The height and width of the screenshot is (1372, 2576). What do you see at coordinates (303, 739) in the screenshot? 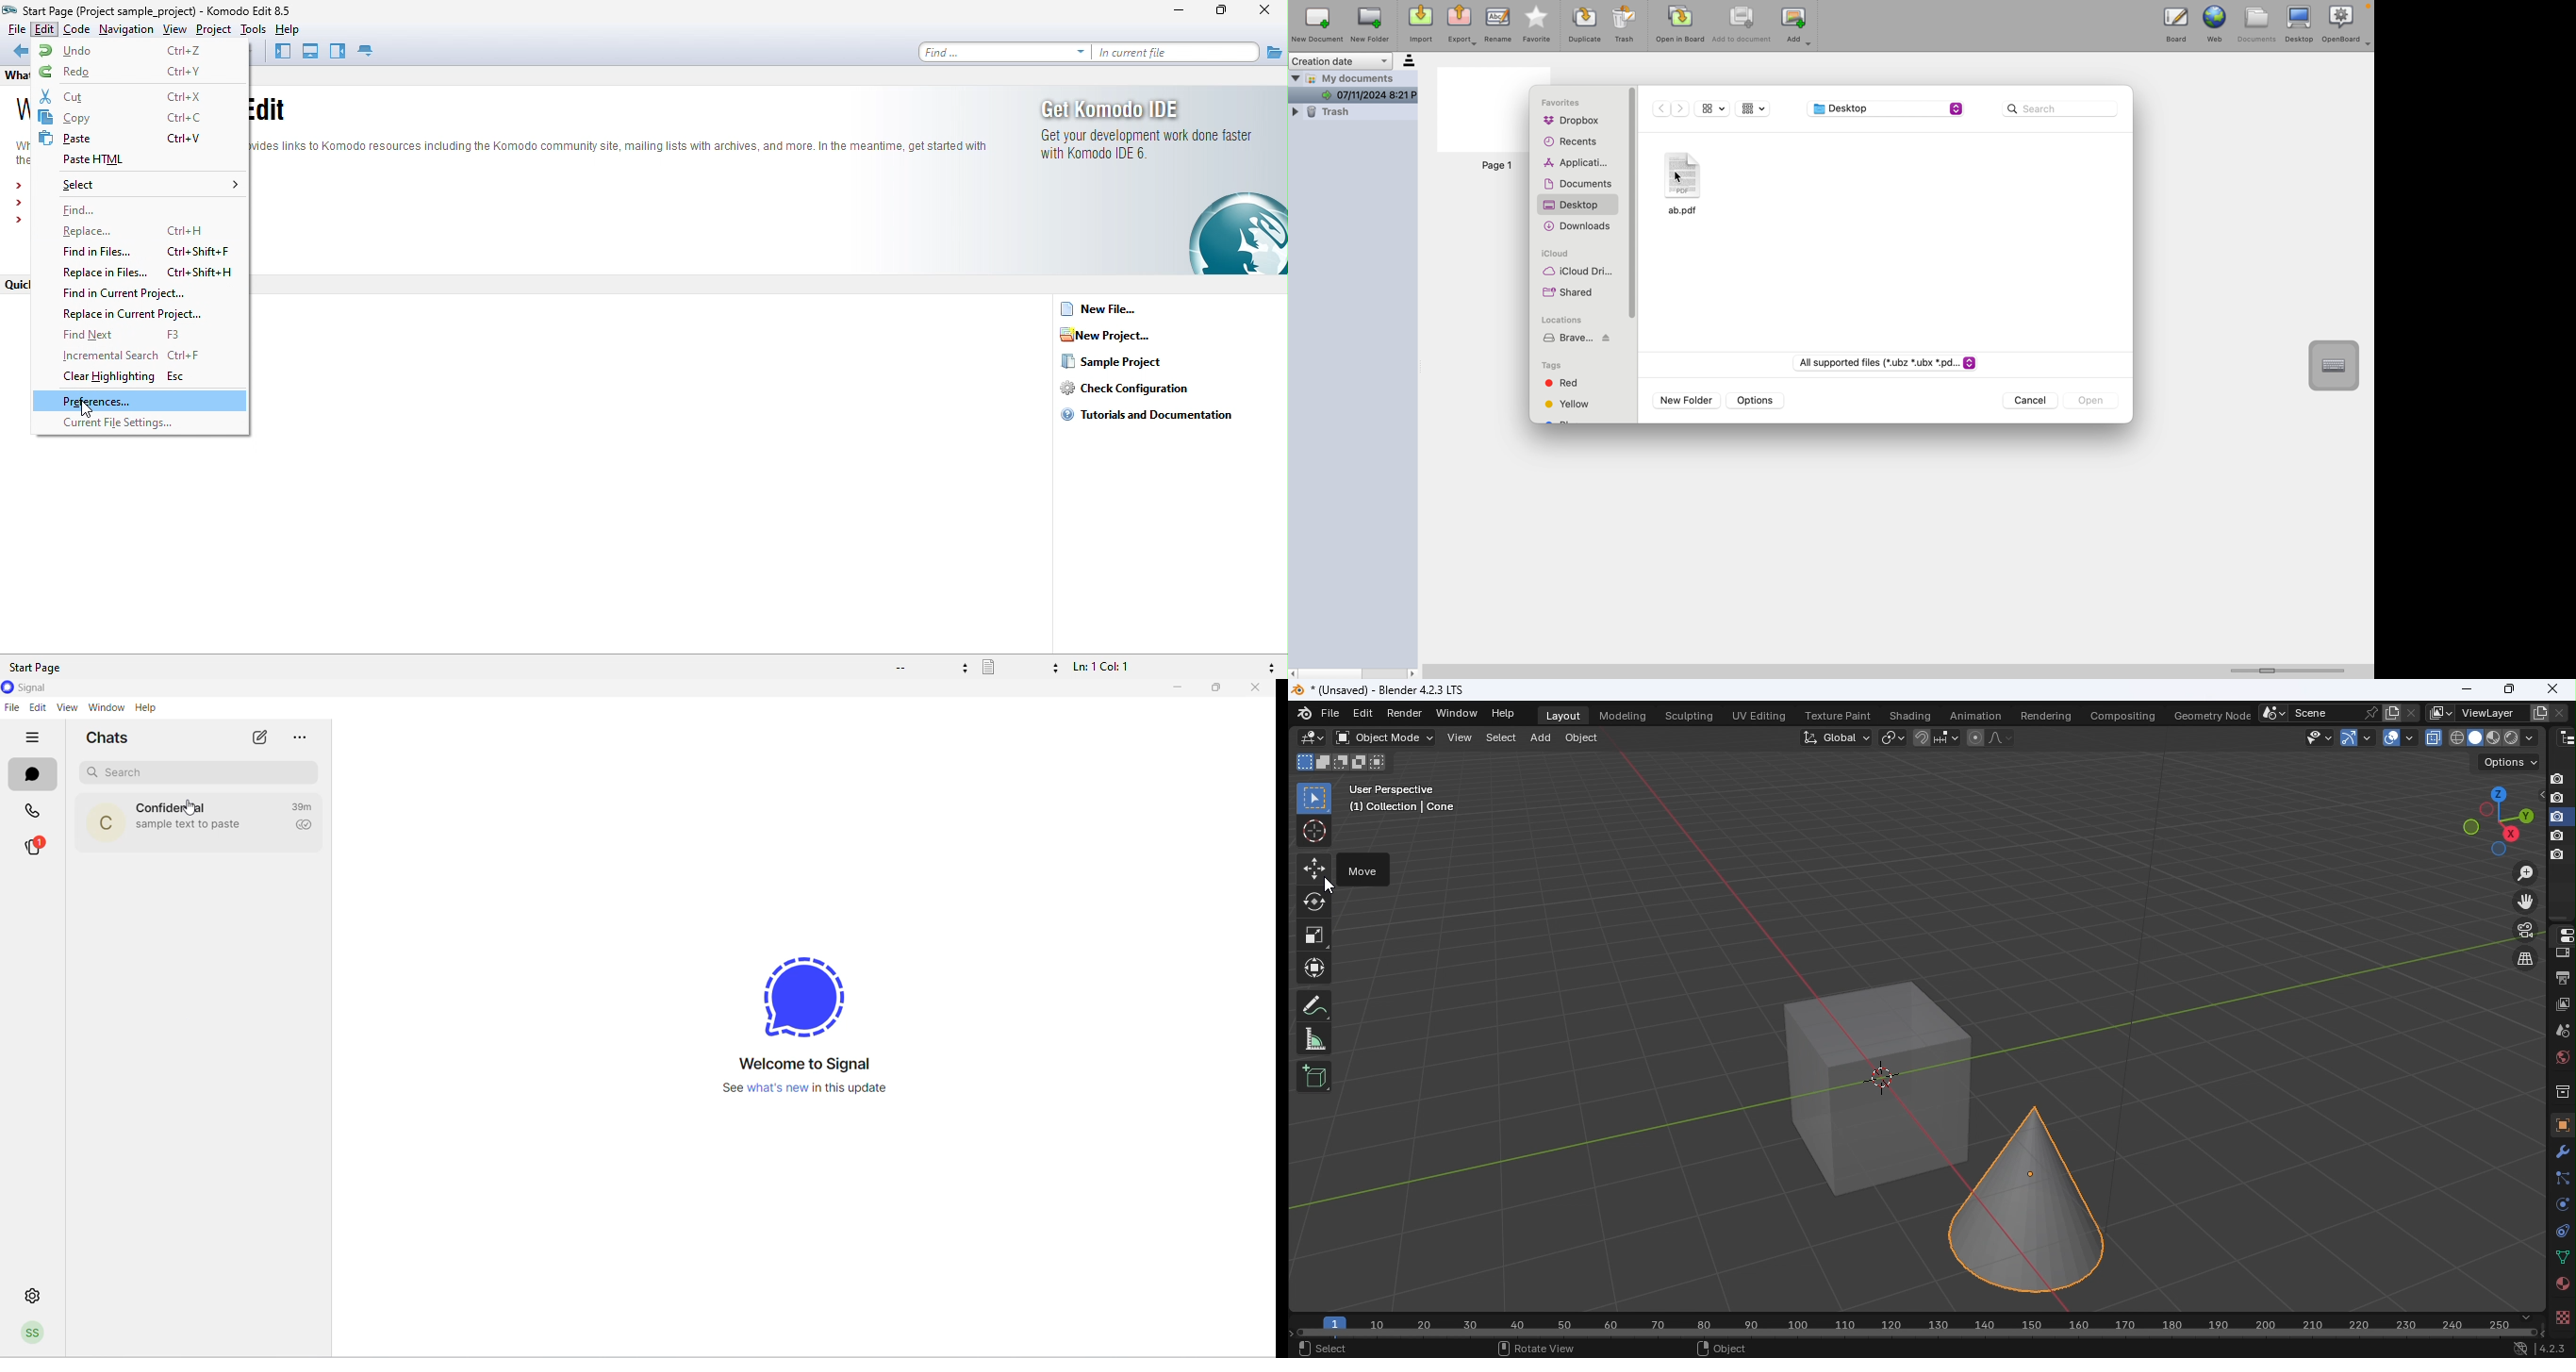
I see `more options` at bounding box center [303, 739].